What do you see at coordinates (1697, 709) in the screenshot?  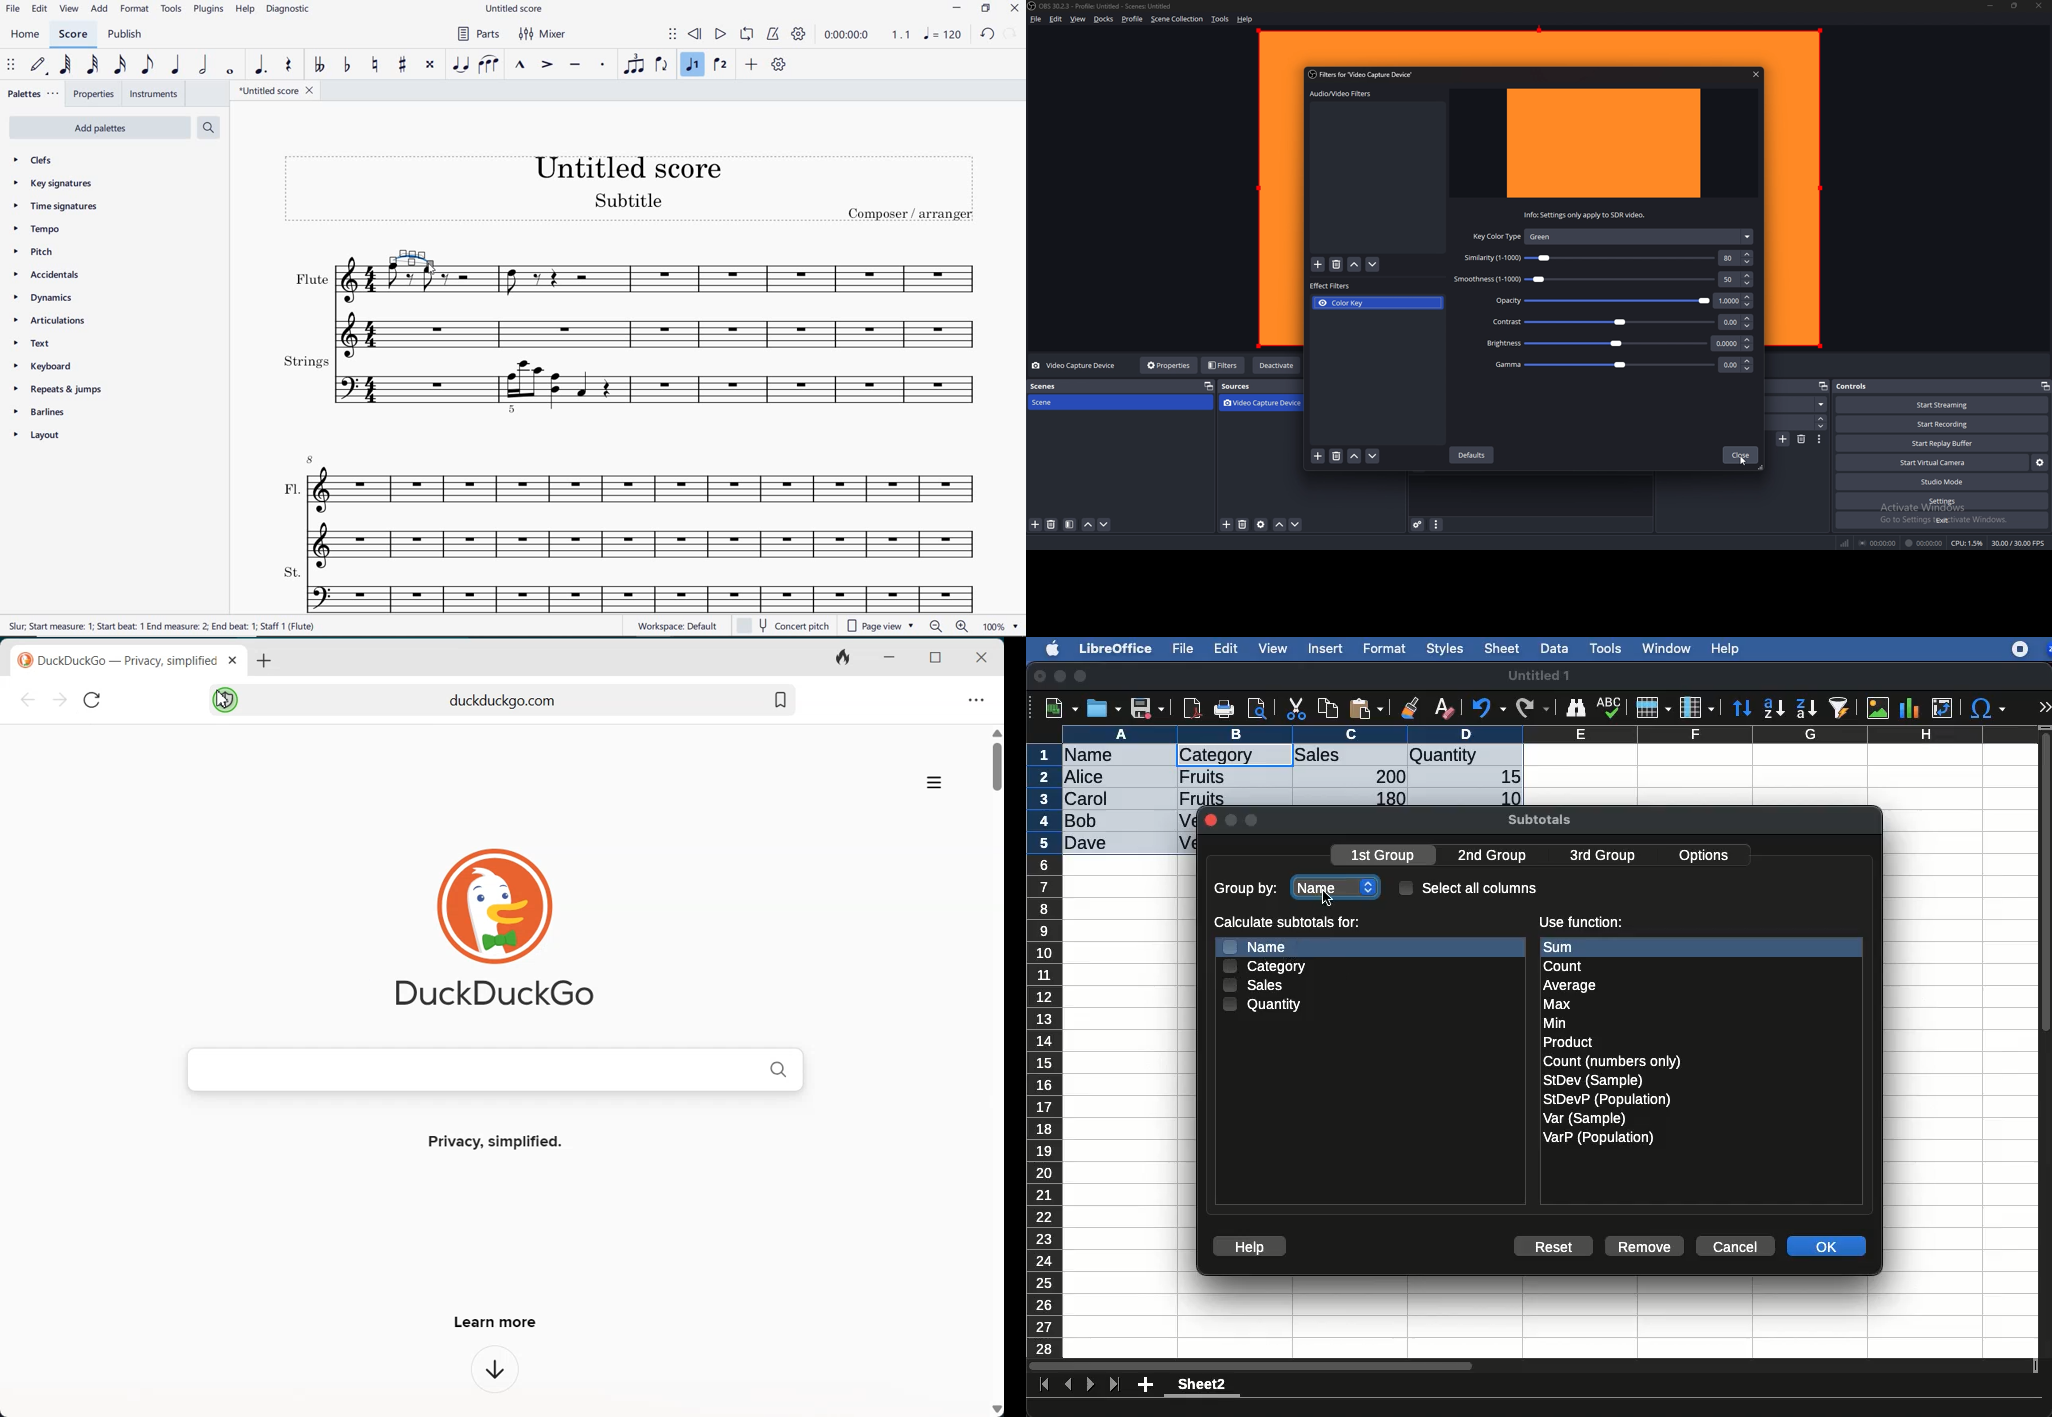 I see `column` at bounding box center [1697, 709].